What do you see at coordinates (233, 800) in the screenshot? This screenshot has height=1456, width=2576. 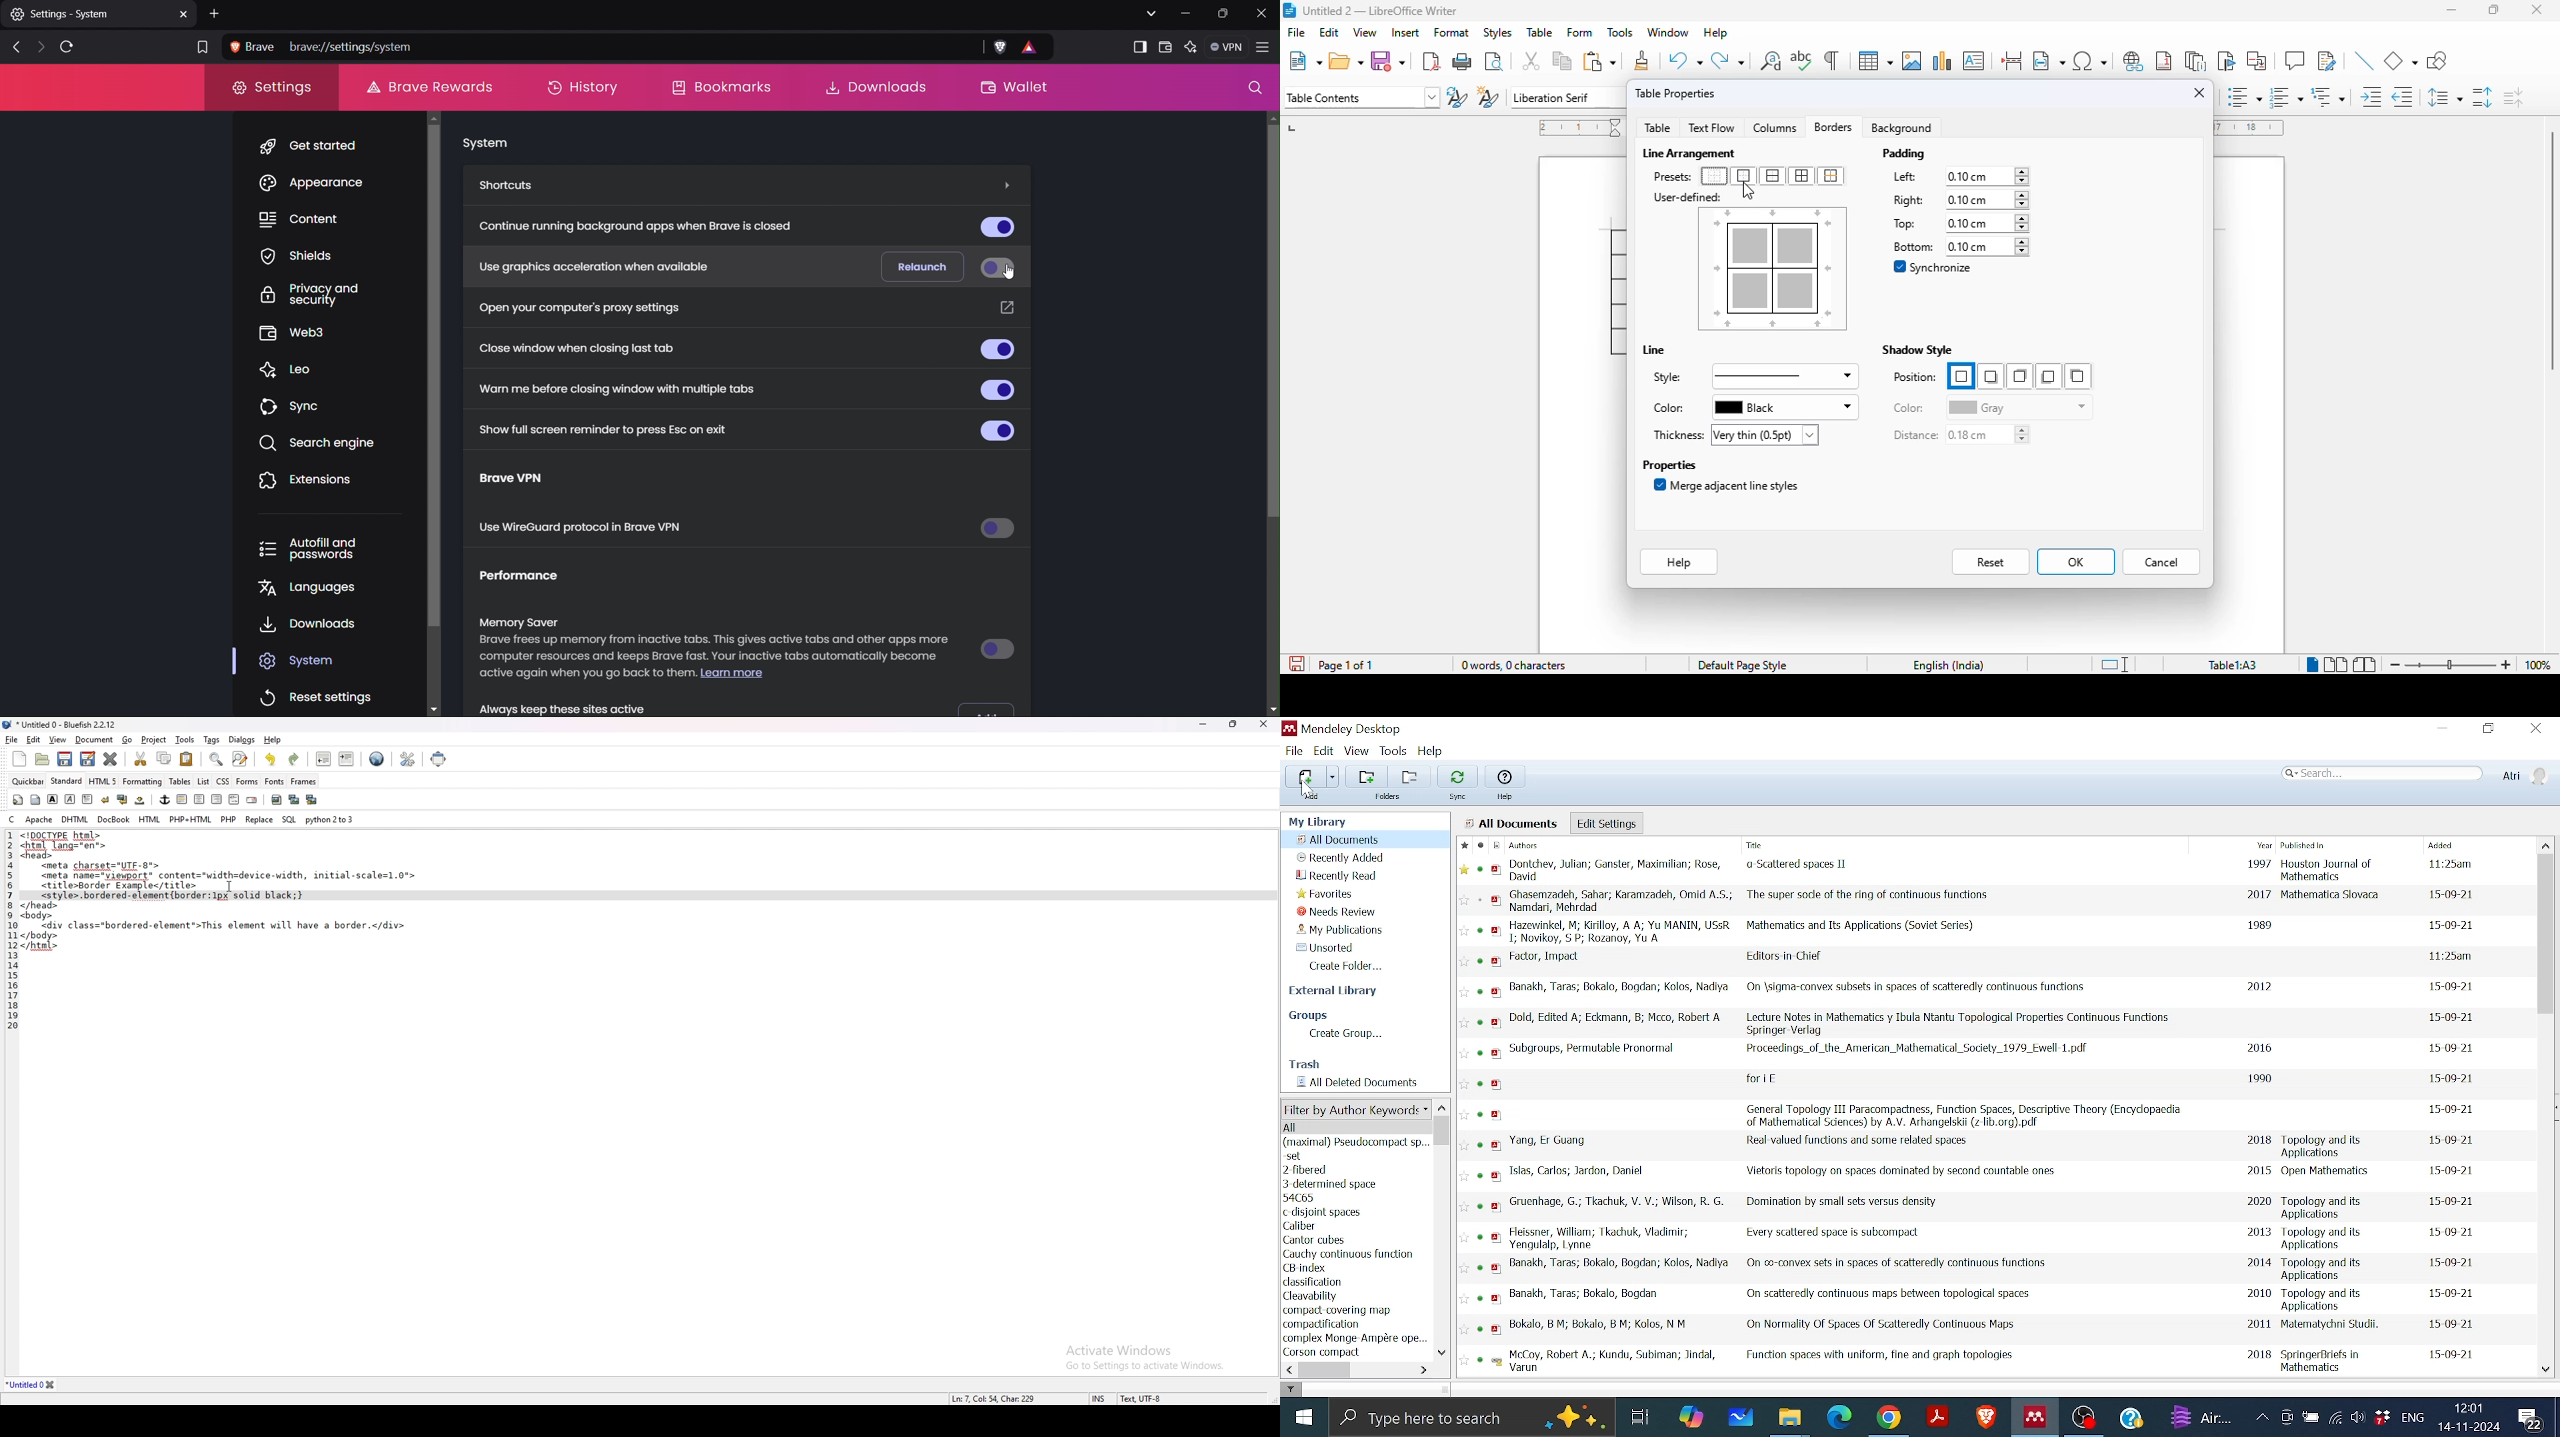 I see `html comment` at bounding box center [233, 800].